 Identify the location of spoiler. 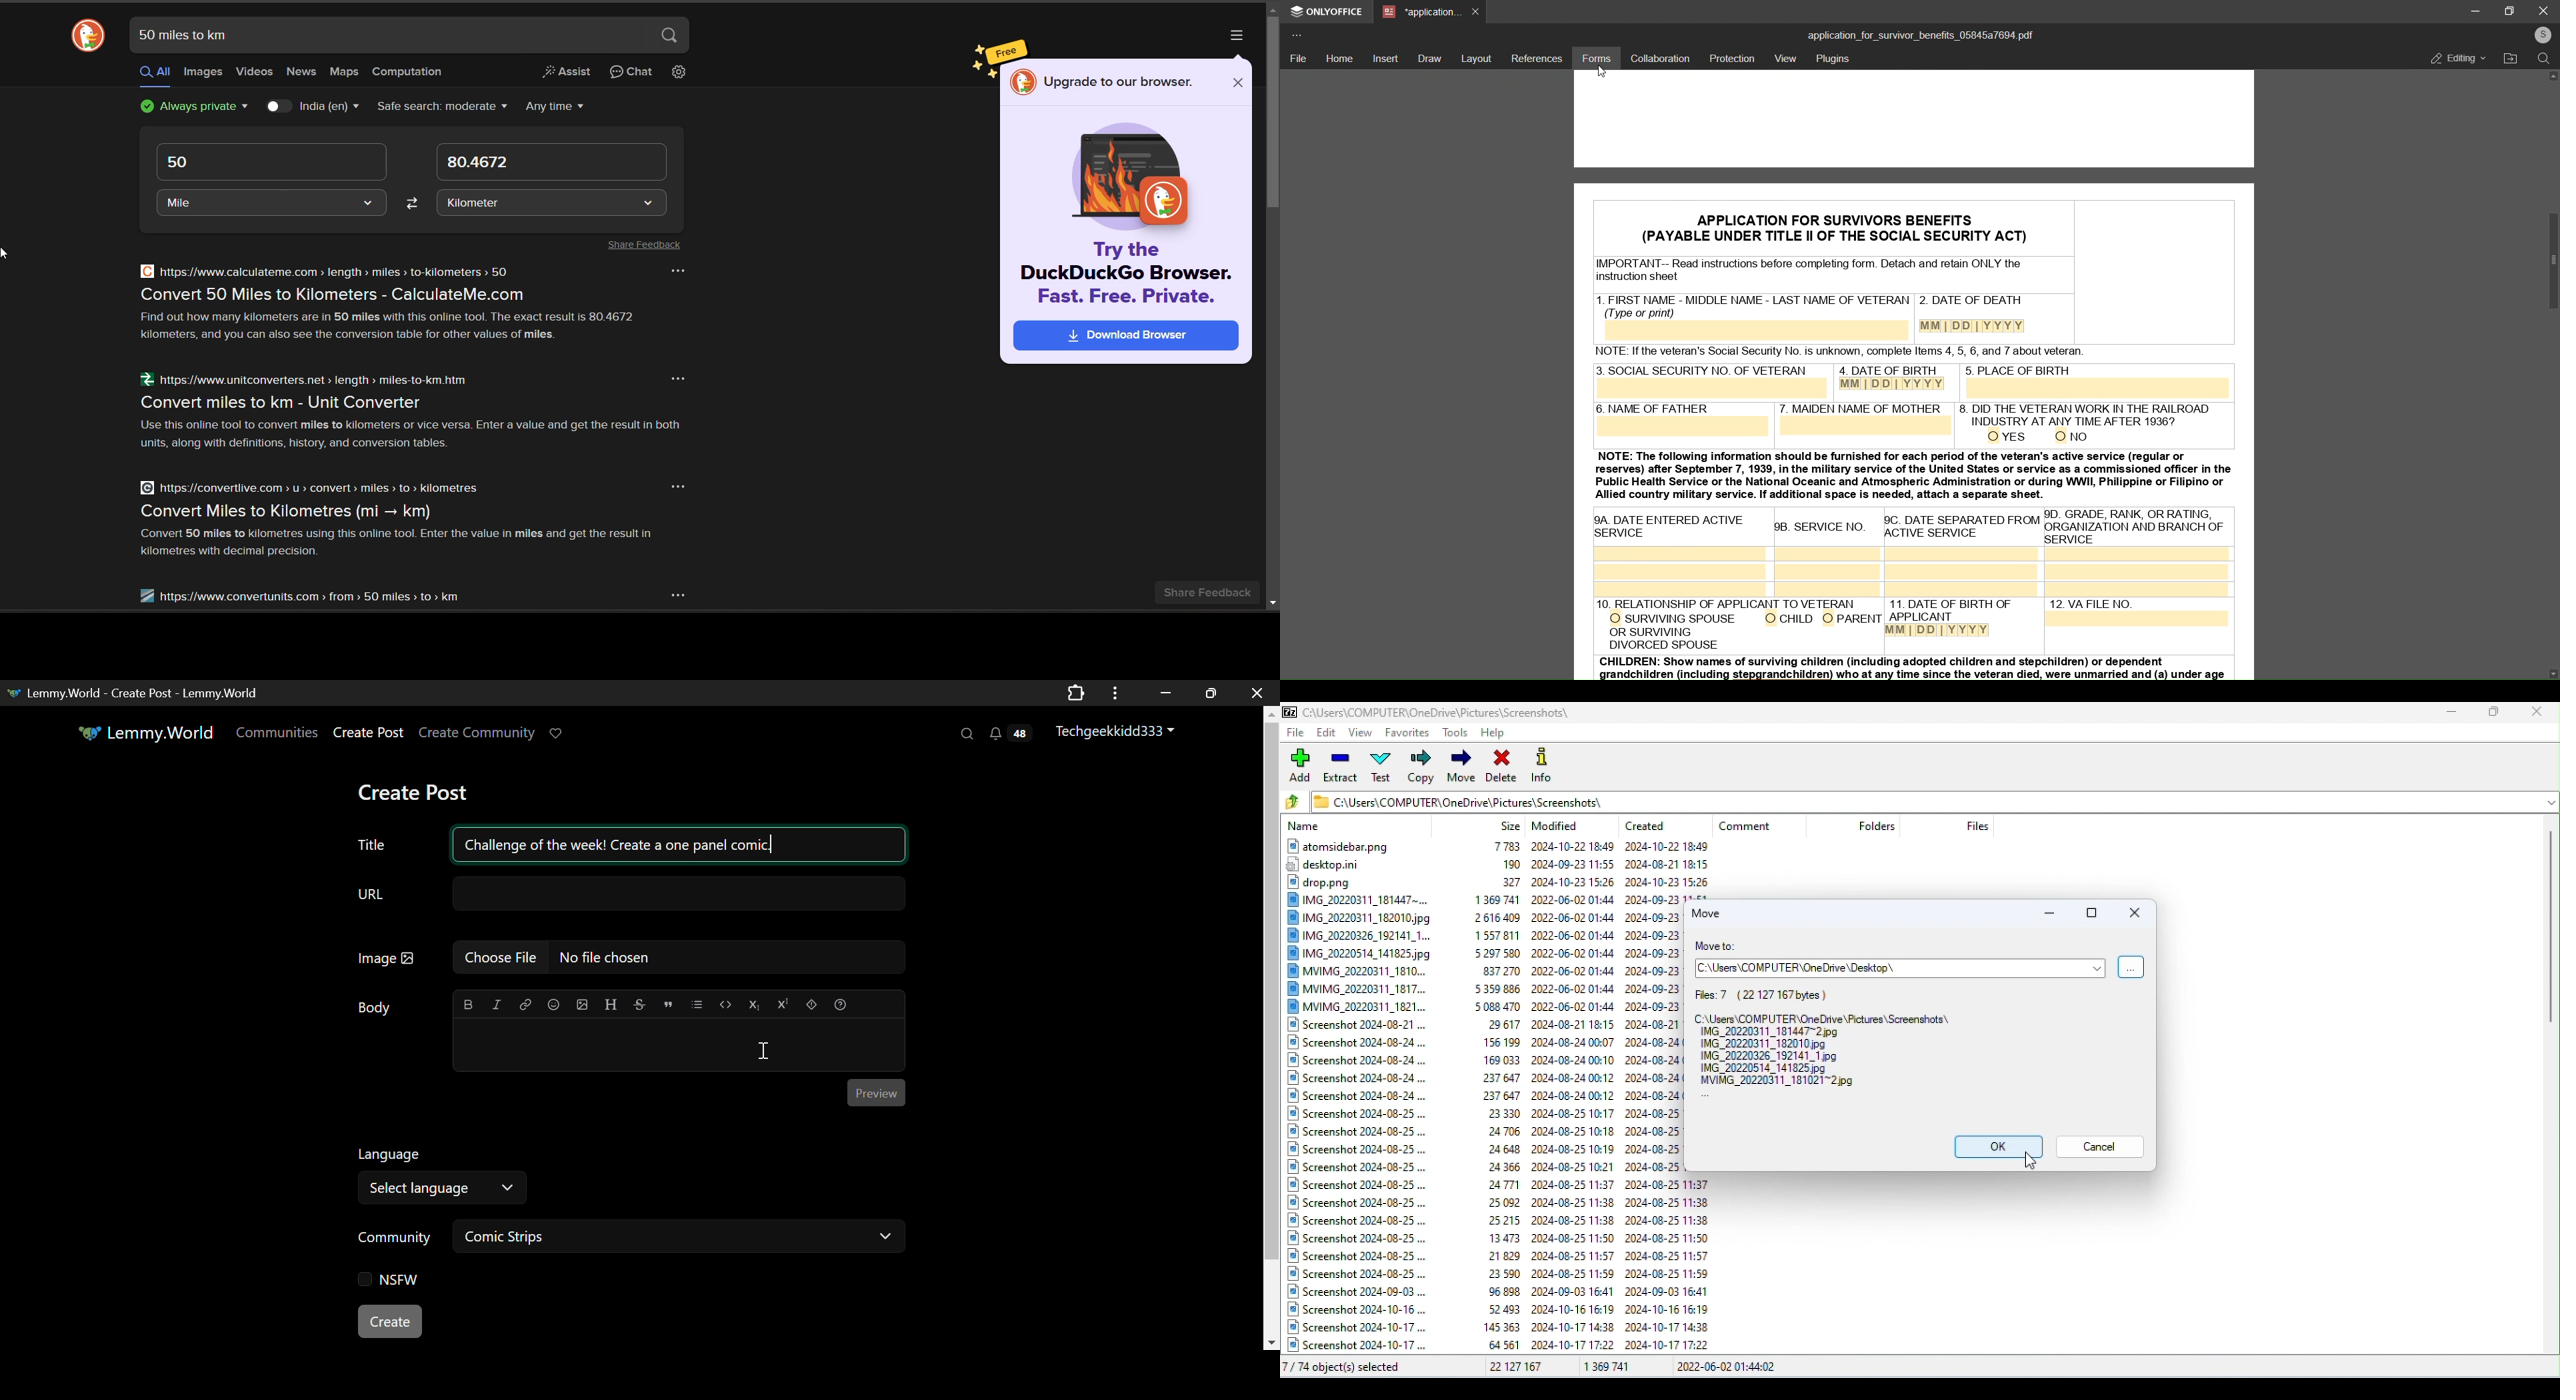
(809, 1004).